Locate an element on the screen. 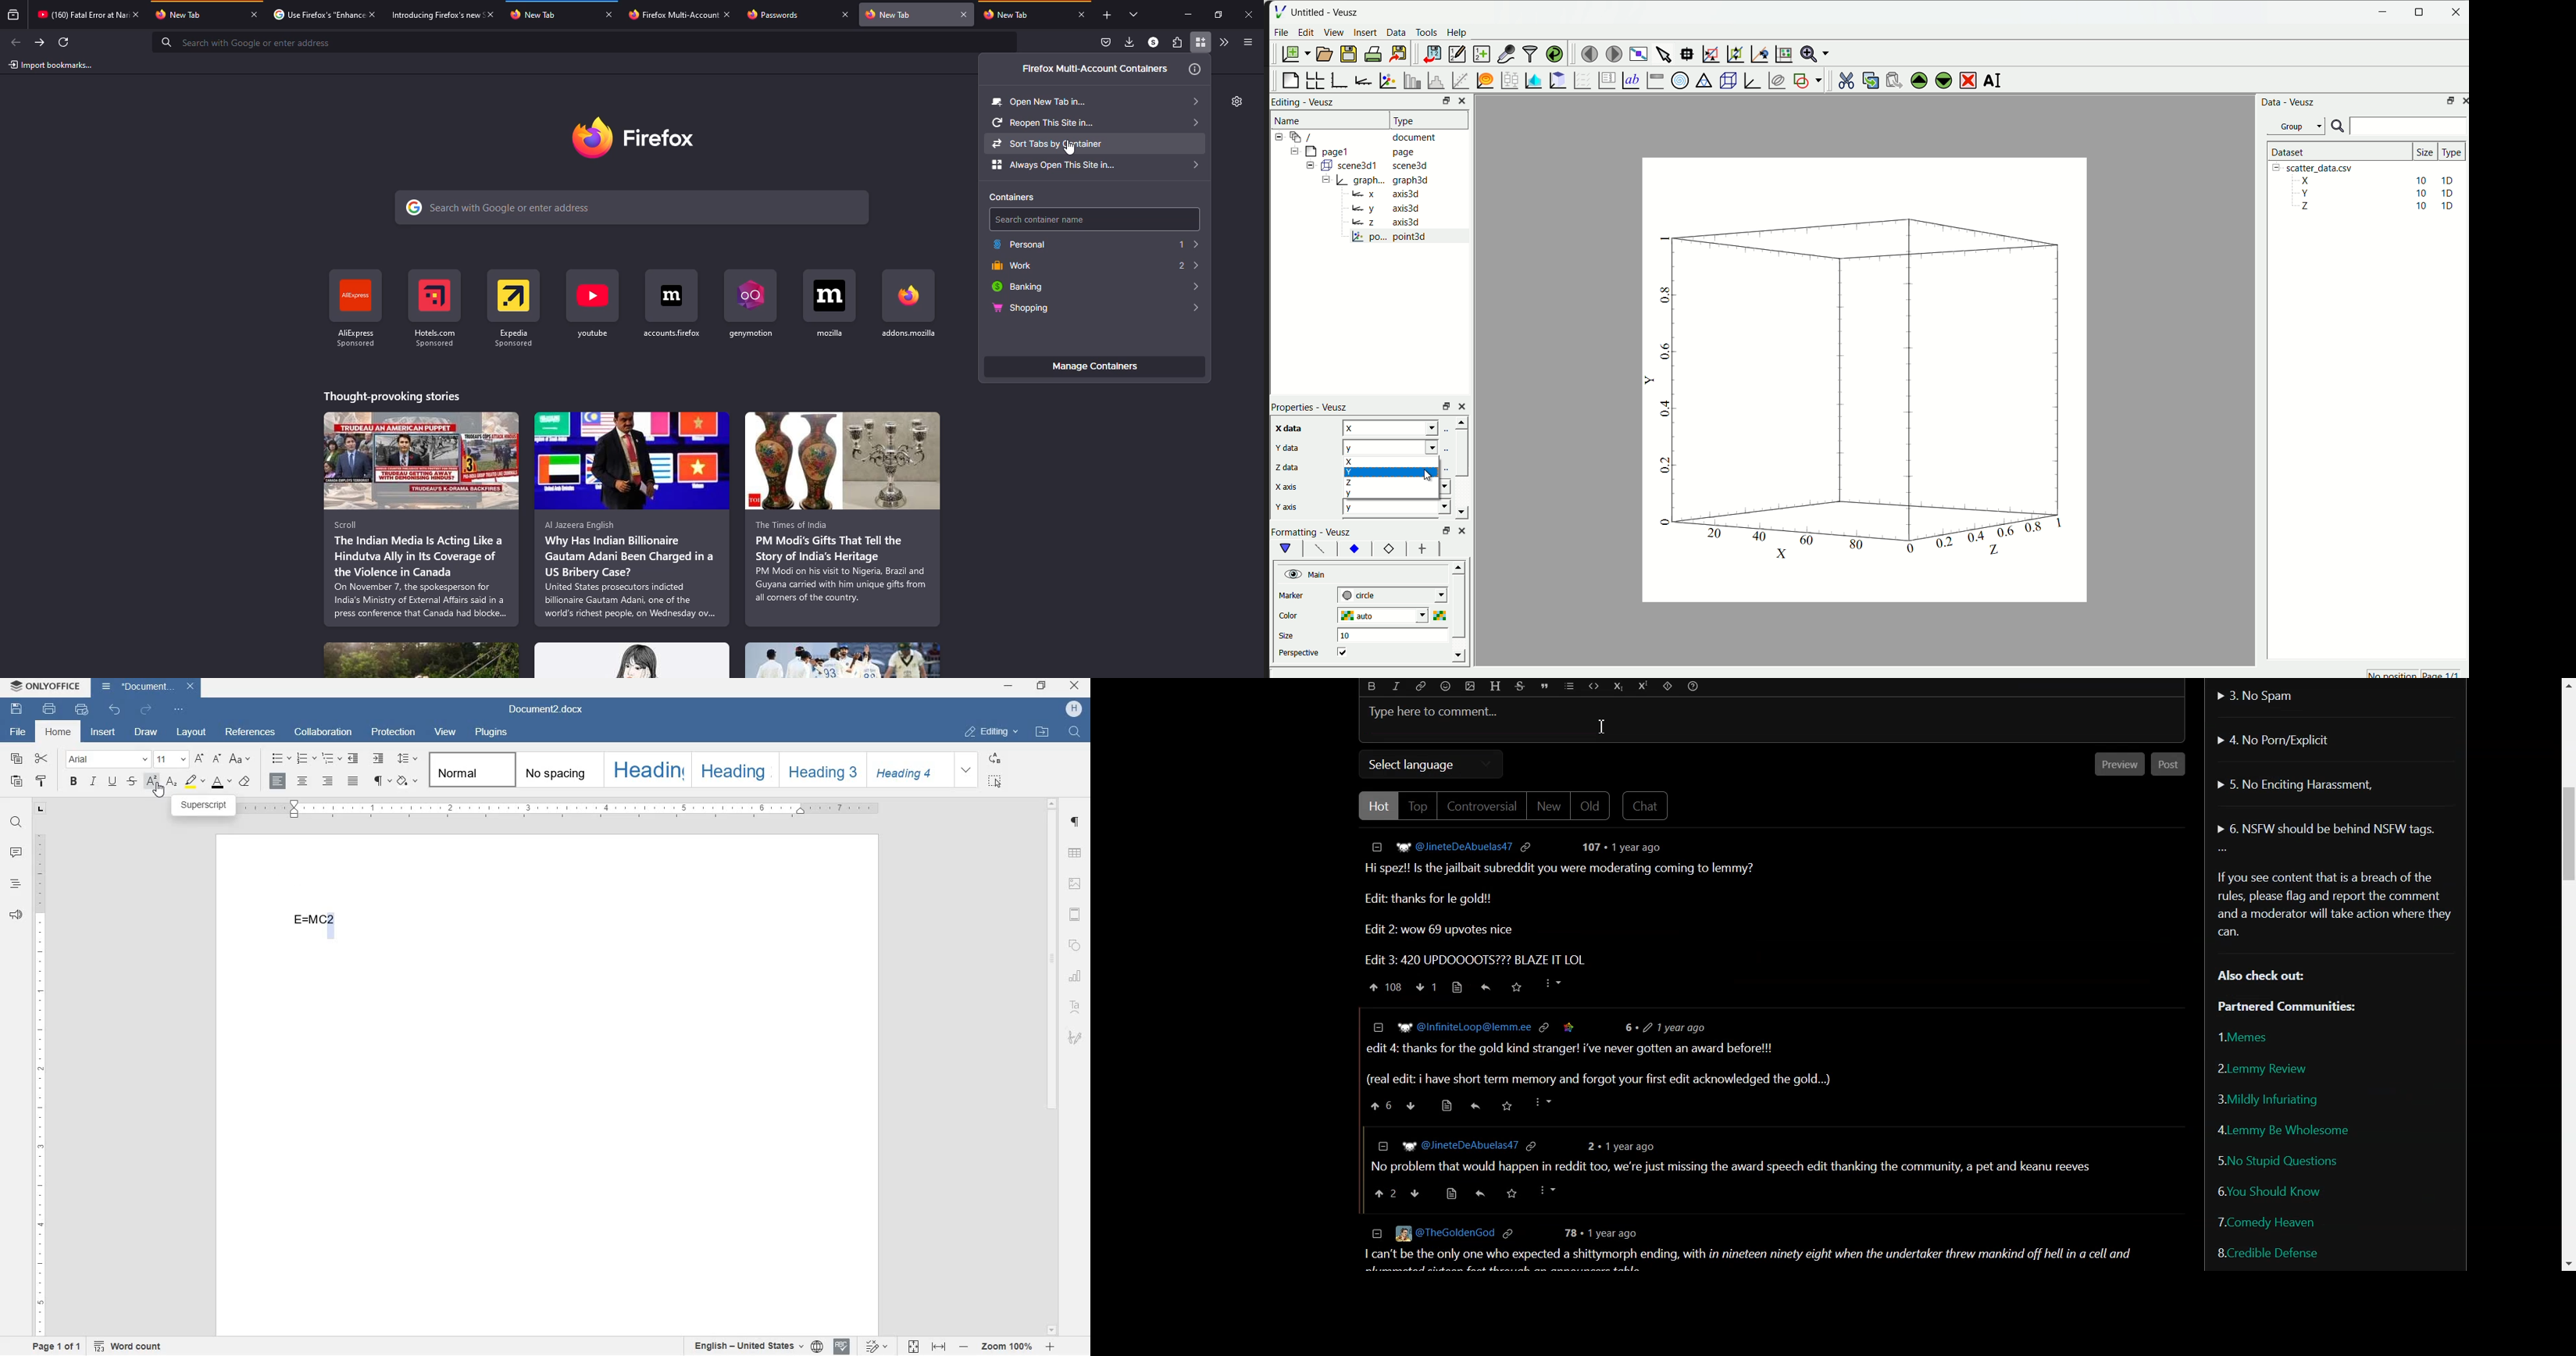 This screenshot has width=2576, height=1372. plot covariance ellipses is located at coordinates (1775, 80).